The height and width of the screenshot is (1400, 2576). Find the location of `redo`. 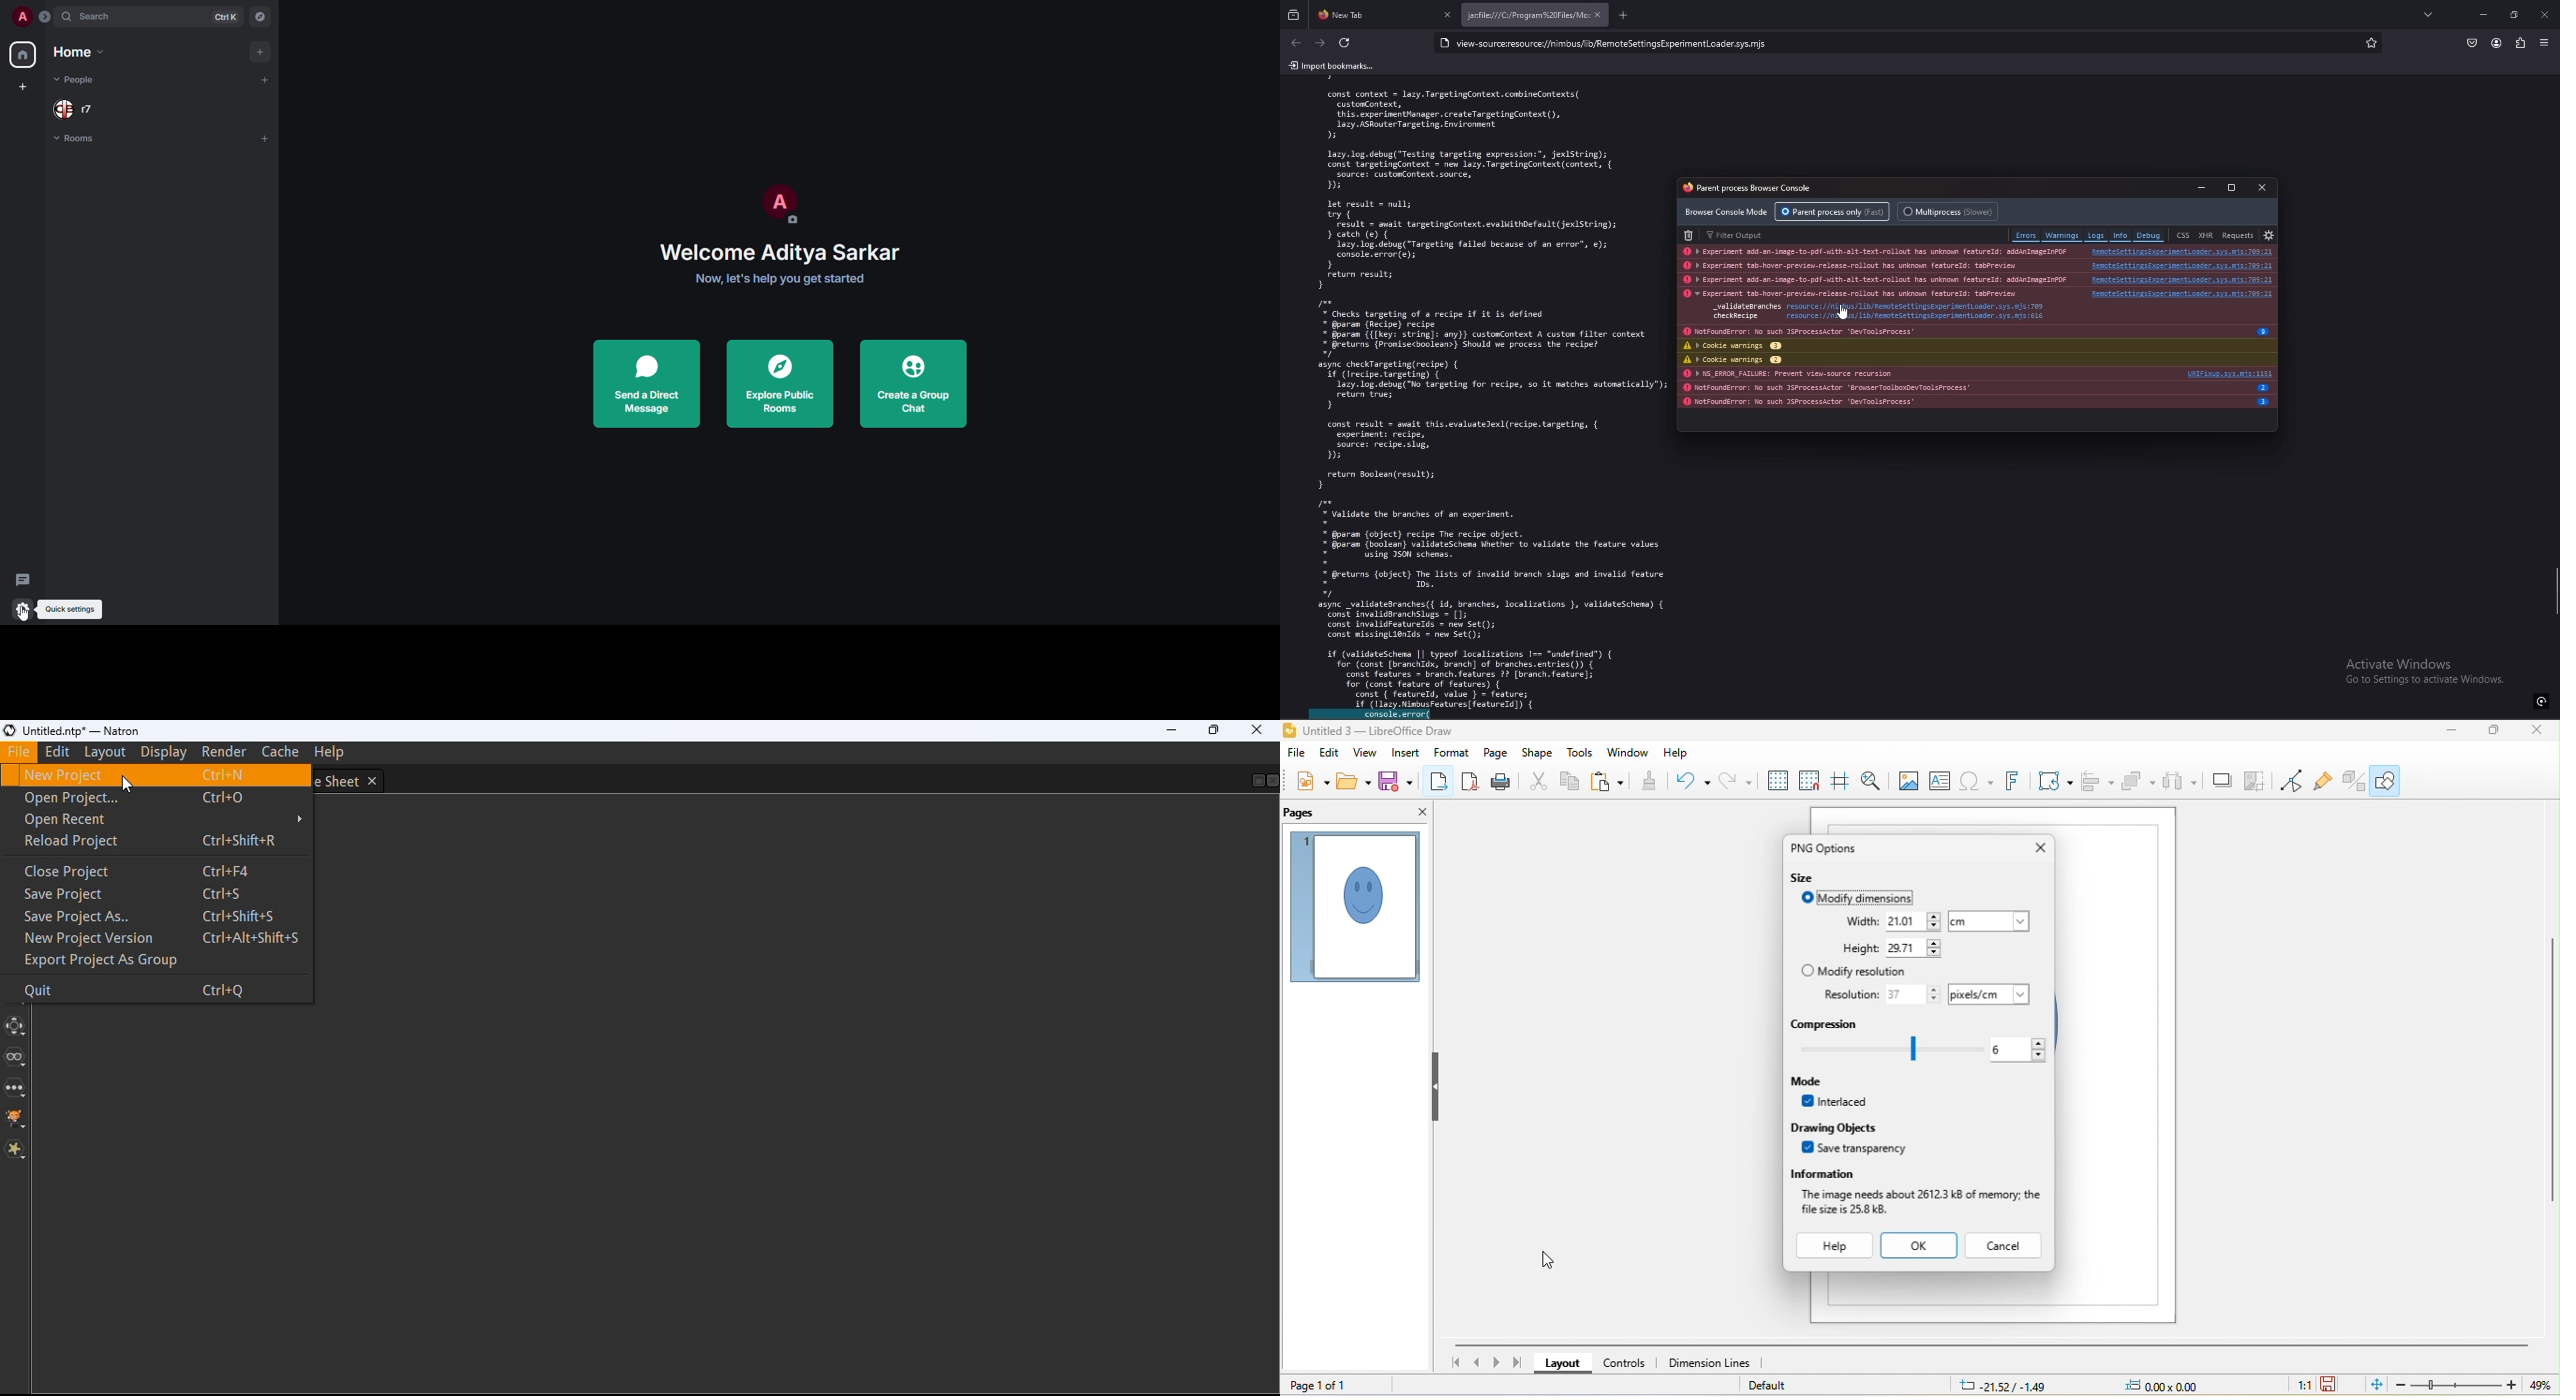

redo is located at coordinates (1735, 780).